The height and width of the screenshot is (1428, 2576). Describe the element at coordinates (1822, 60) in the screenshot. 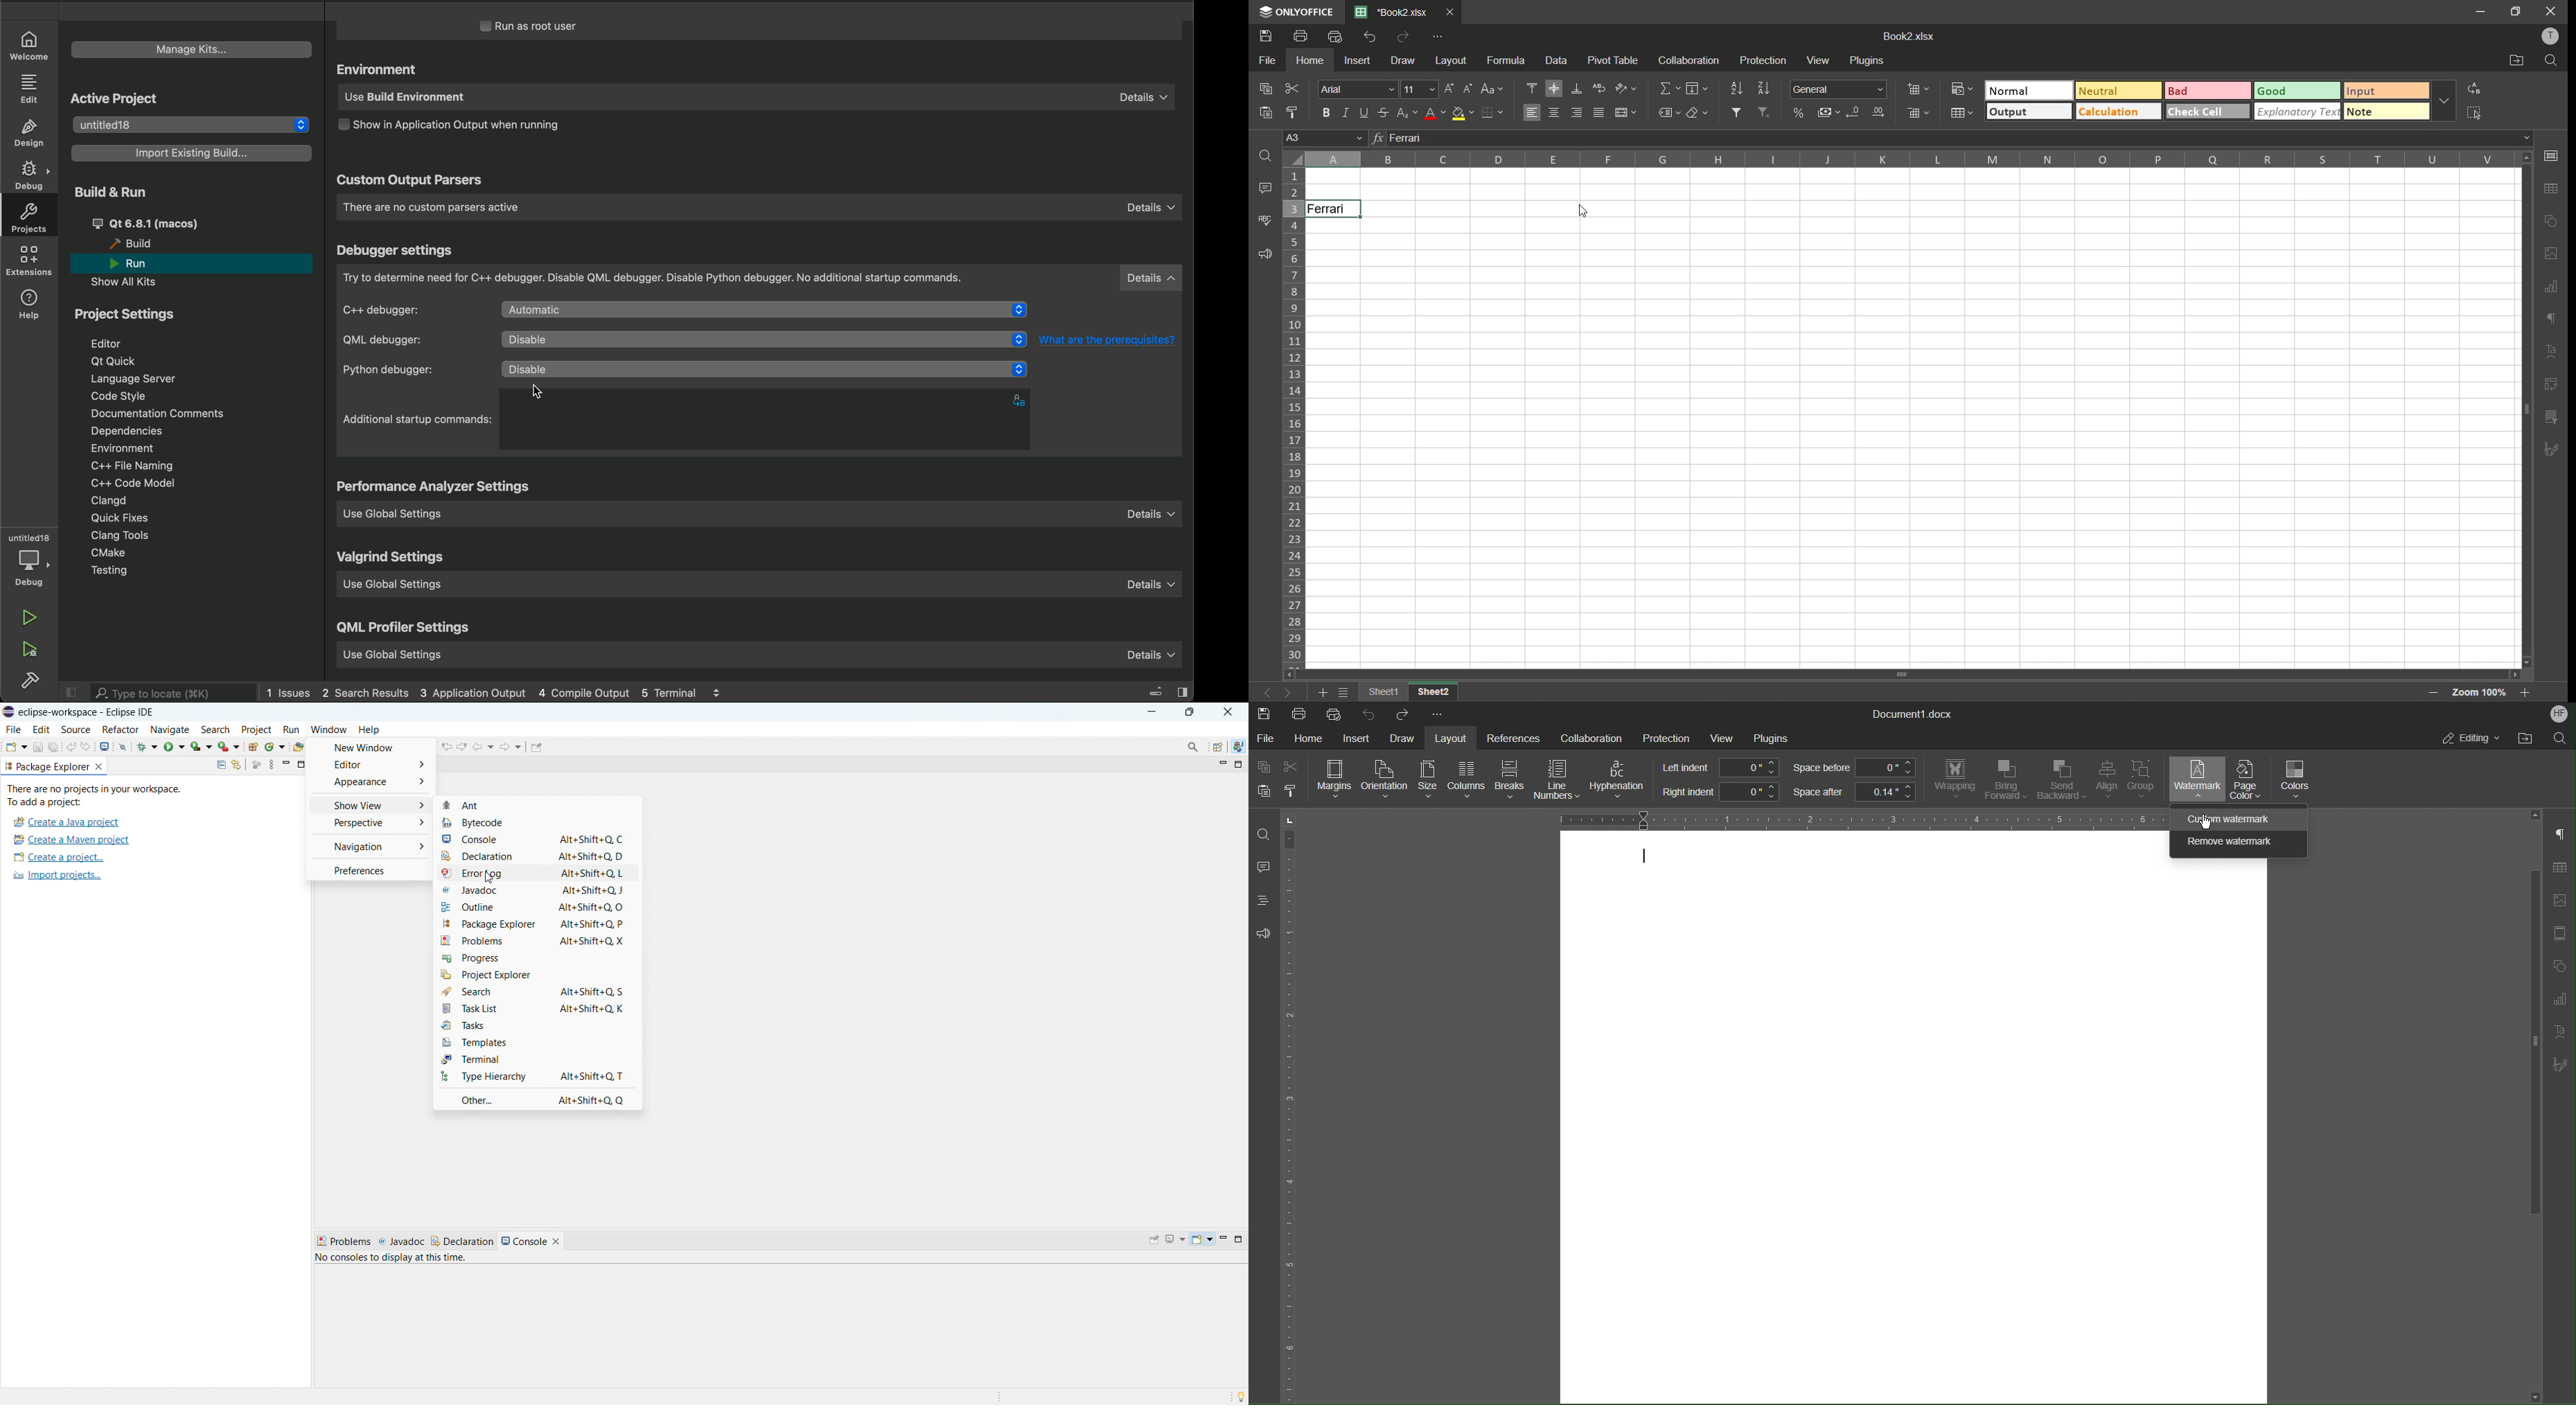

I see `view` at that location.